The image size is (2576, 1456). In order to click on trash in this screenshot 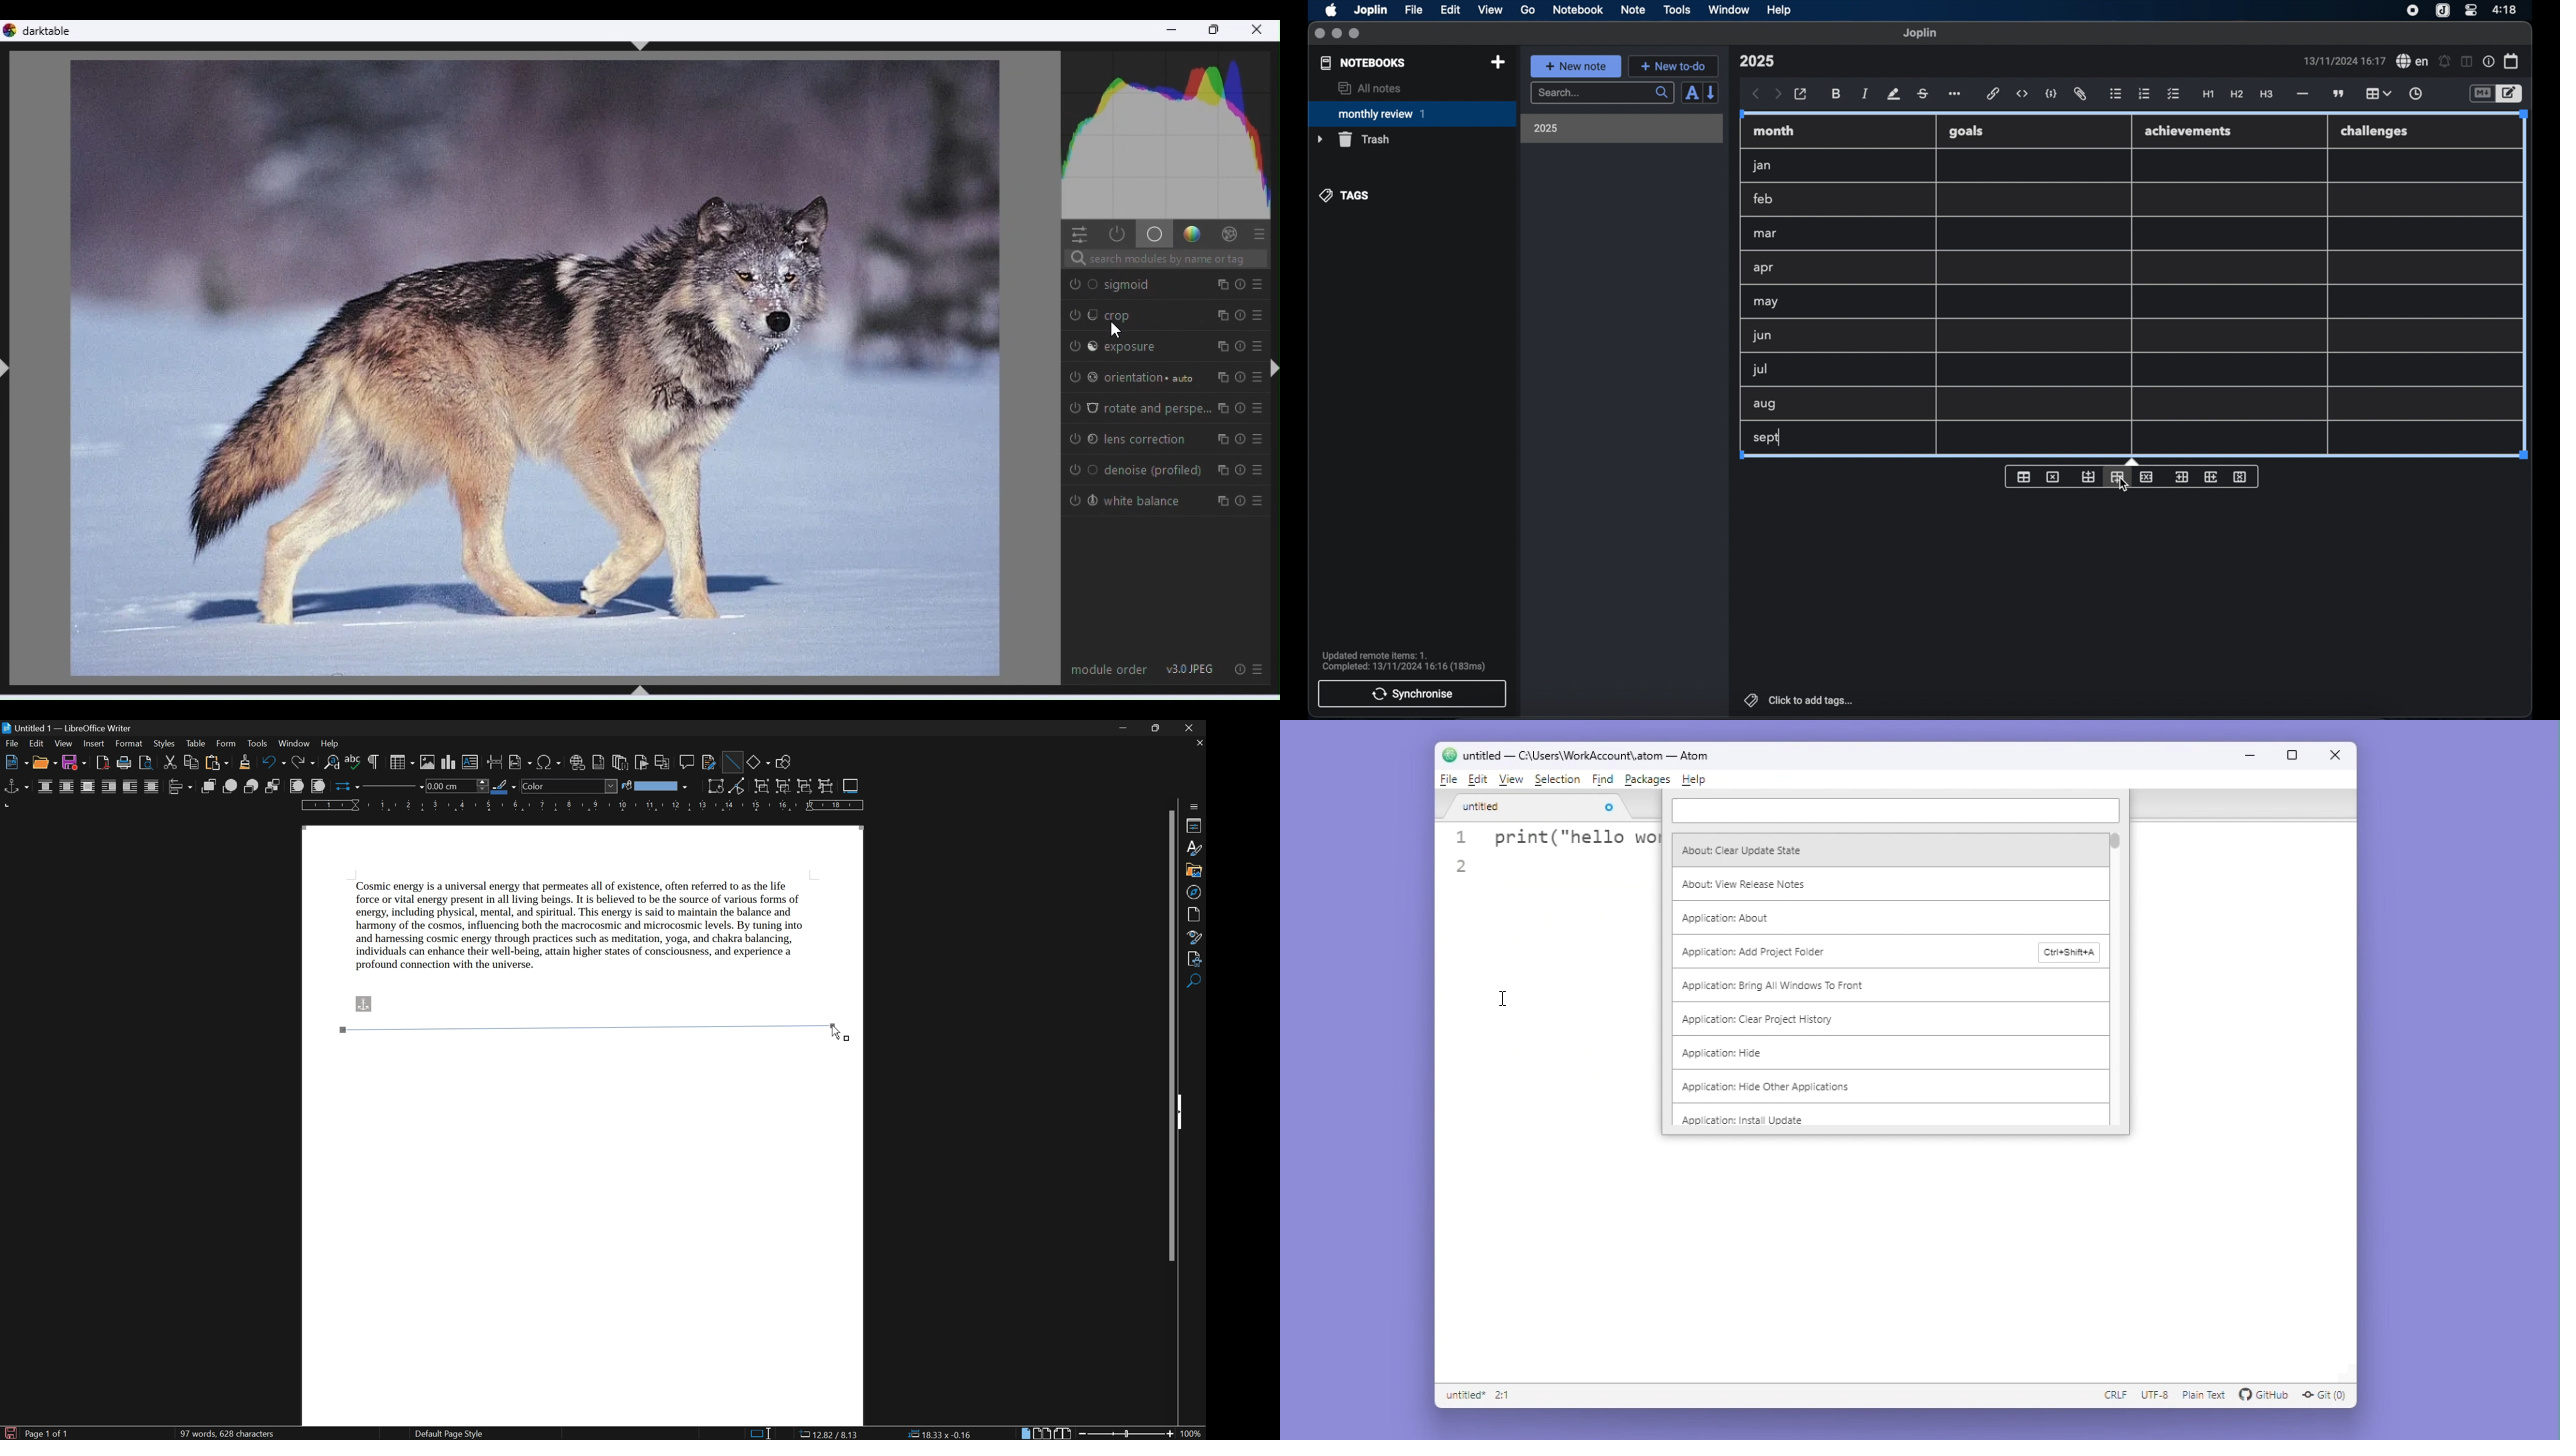, I will do `click(1353, 139)`.